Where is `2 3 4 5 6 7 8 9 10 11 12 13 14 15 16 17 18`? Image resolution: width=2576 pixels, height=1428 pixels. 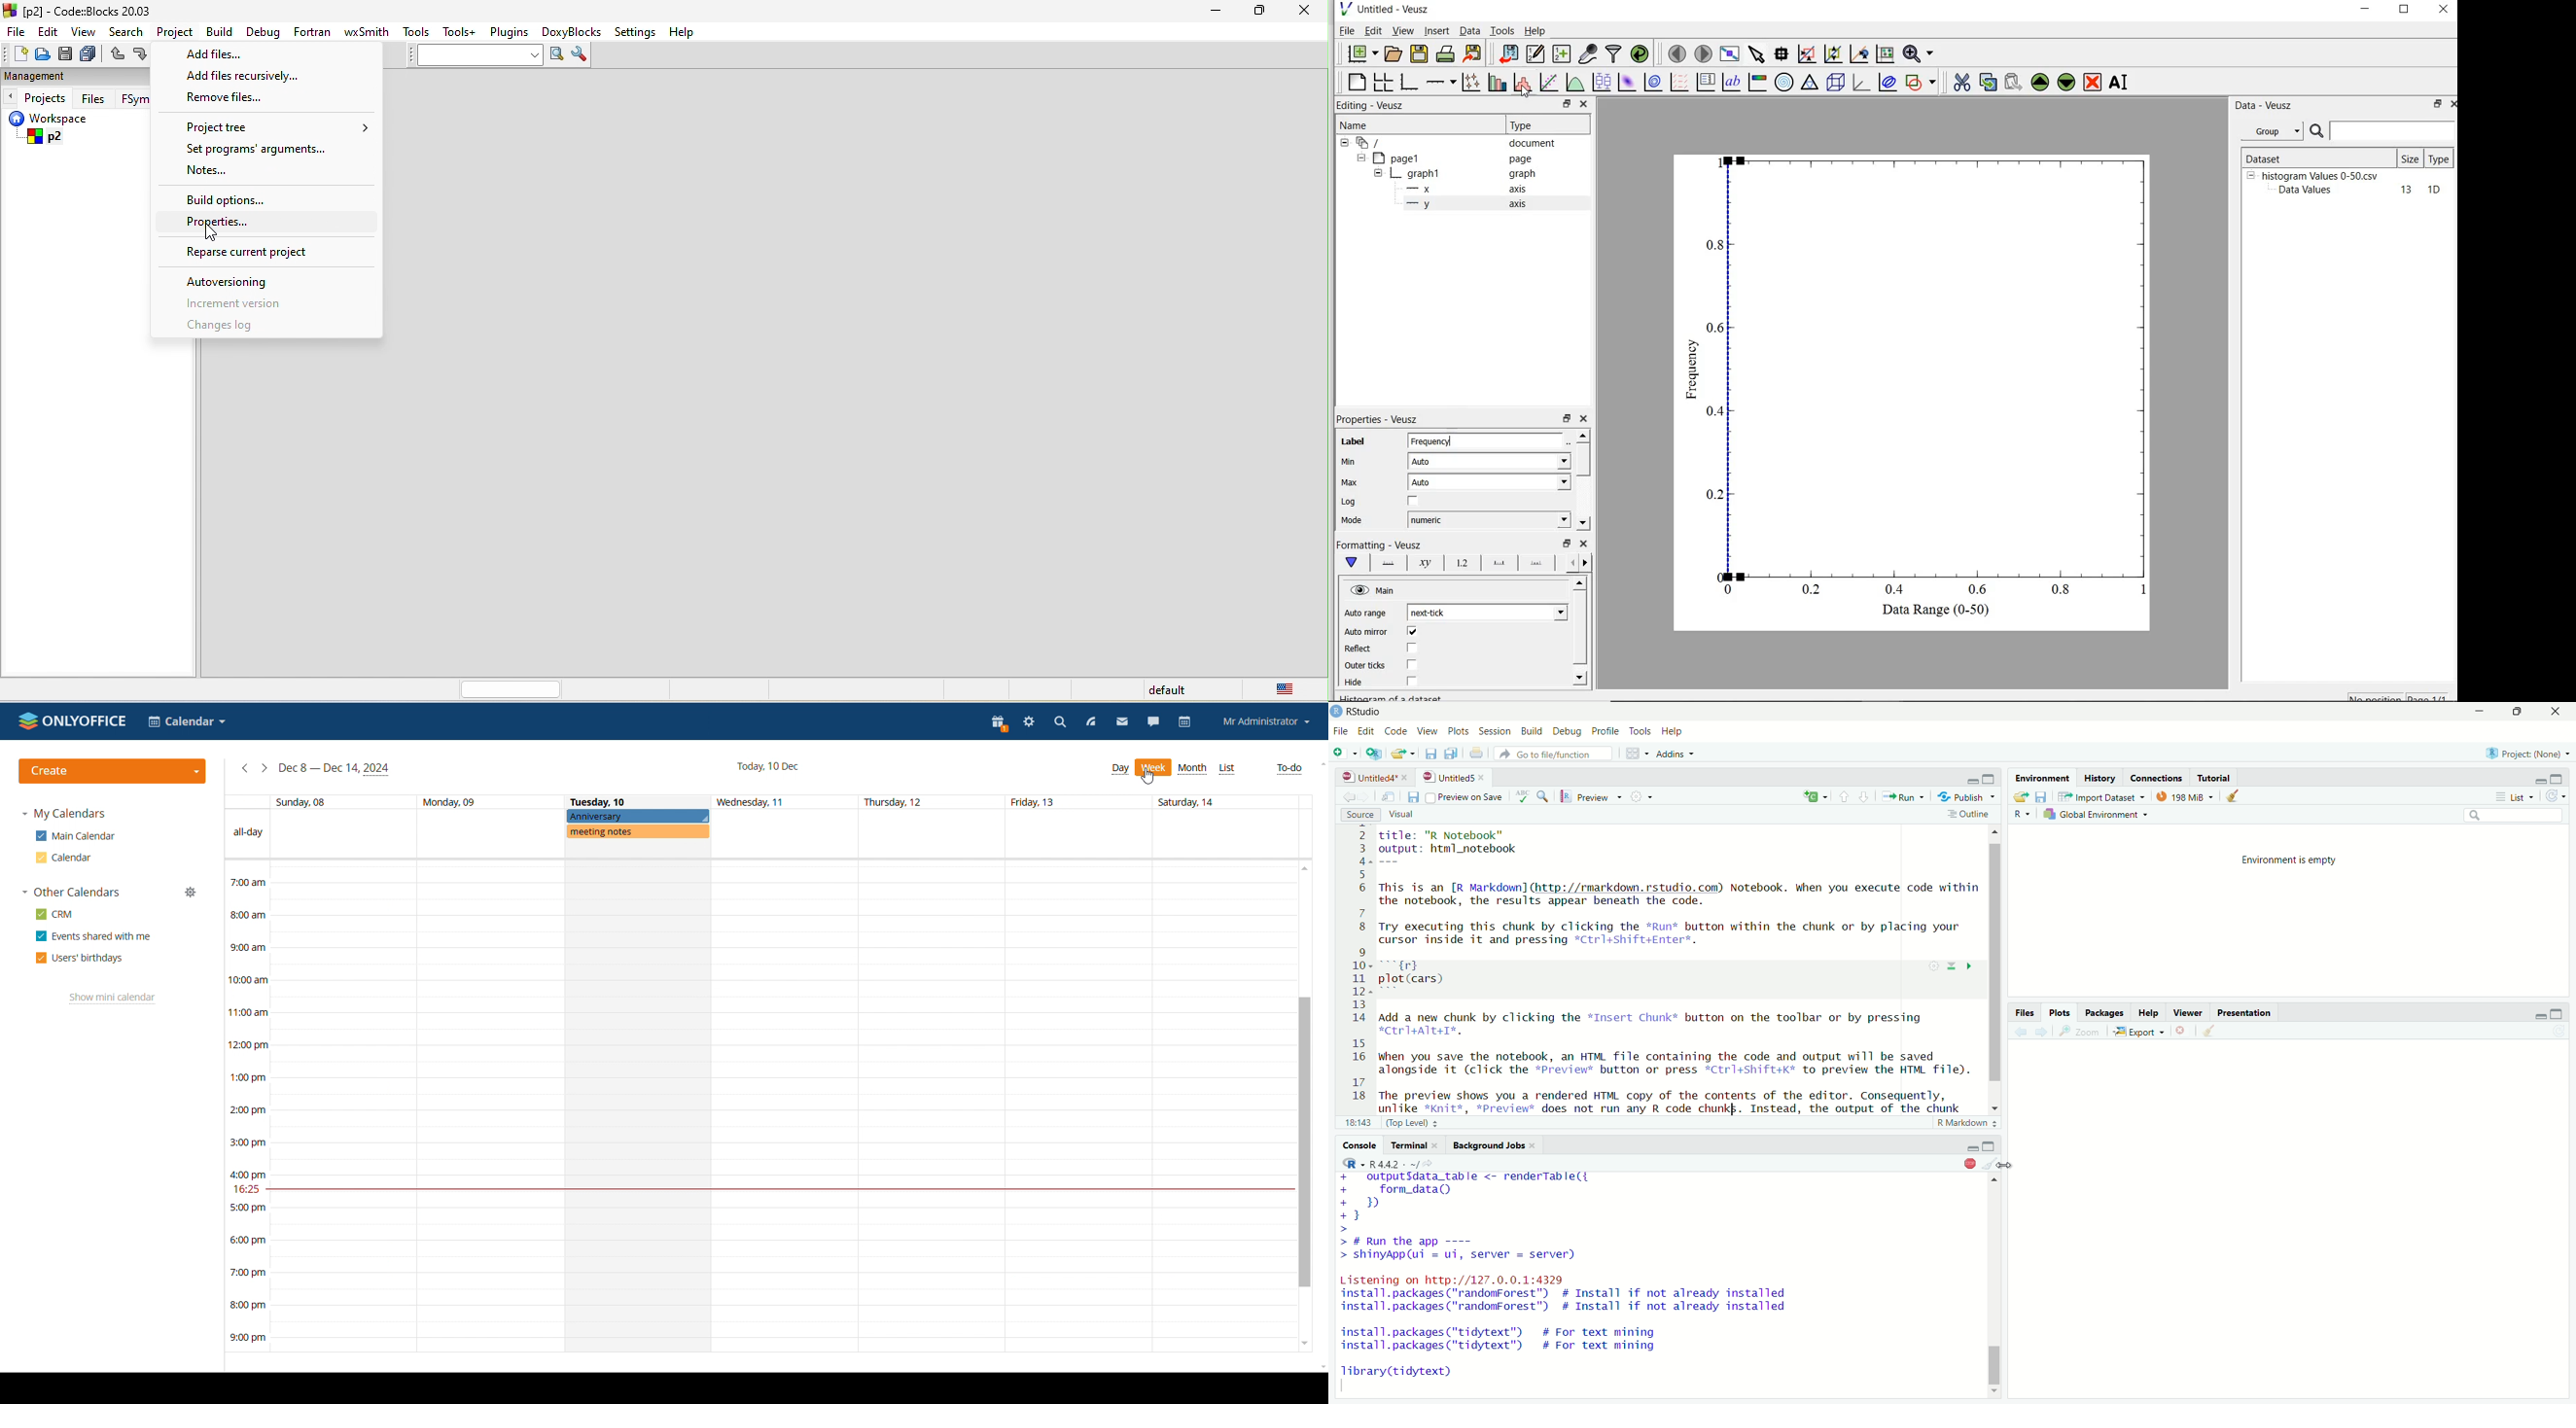
2 3 4 5 6 7 8 9 10 11 12 13 14 15 16 17 18 is located at coordinates (1356, 969).